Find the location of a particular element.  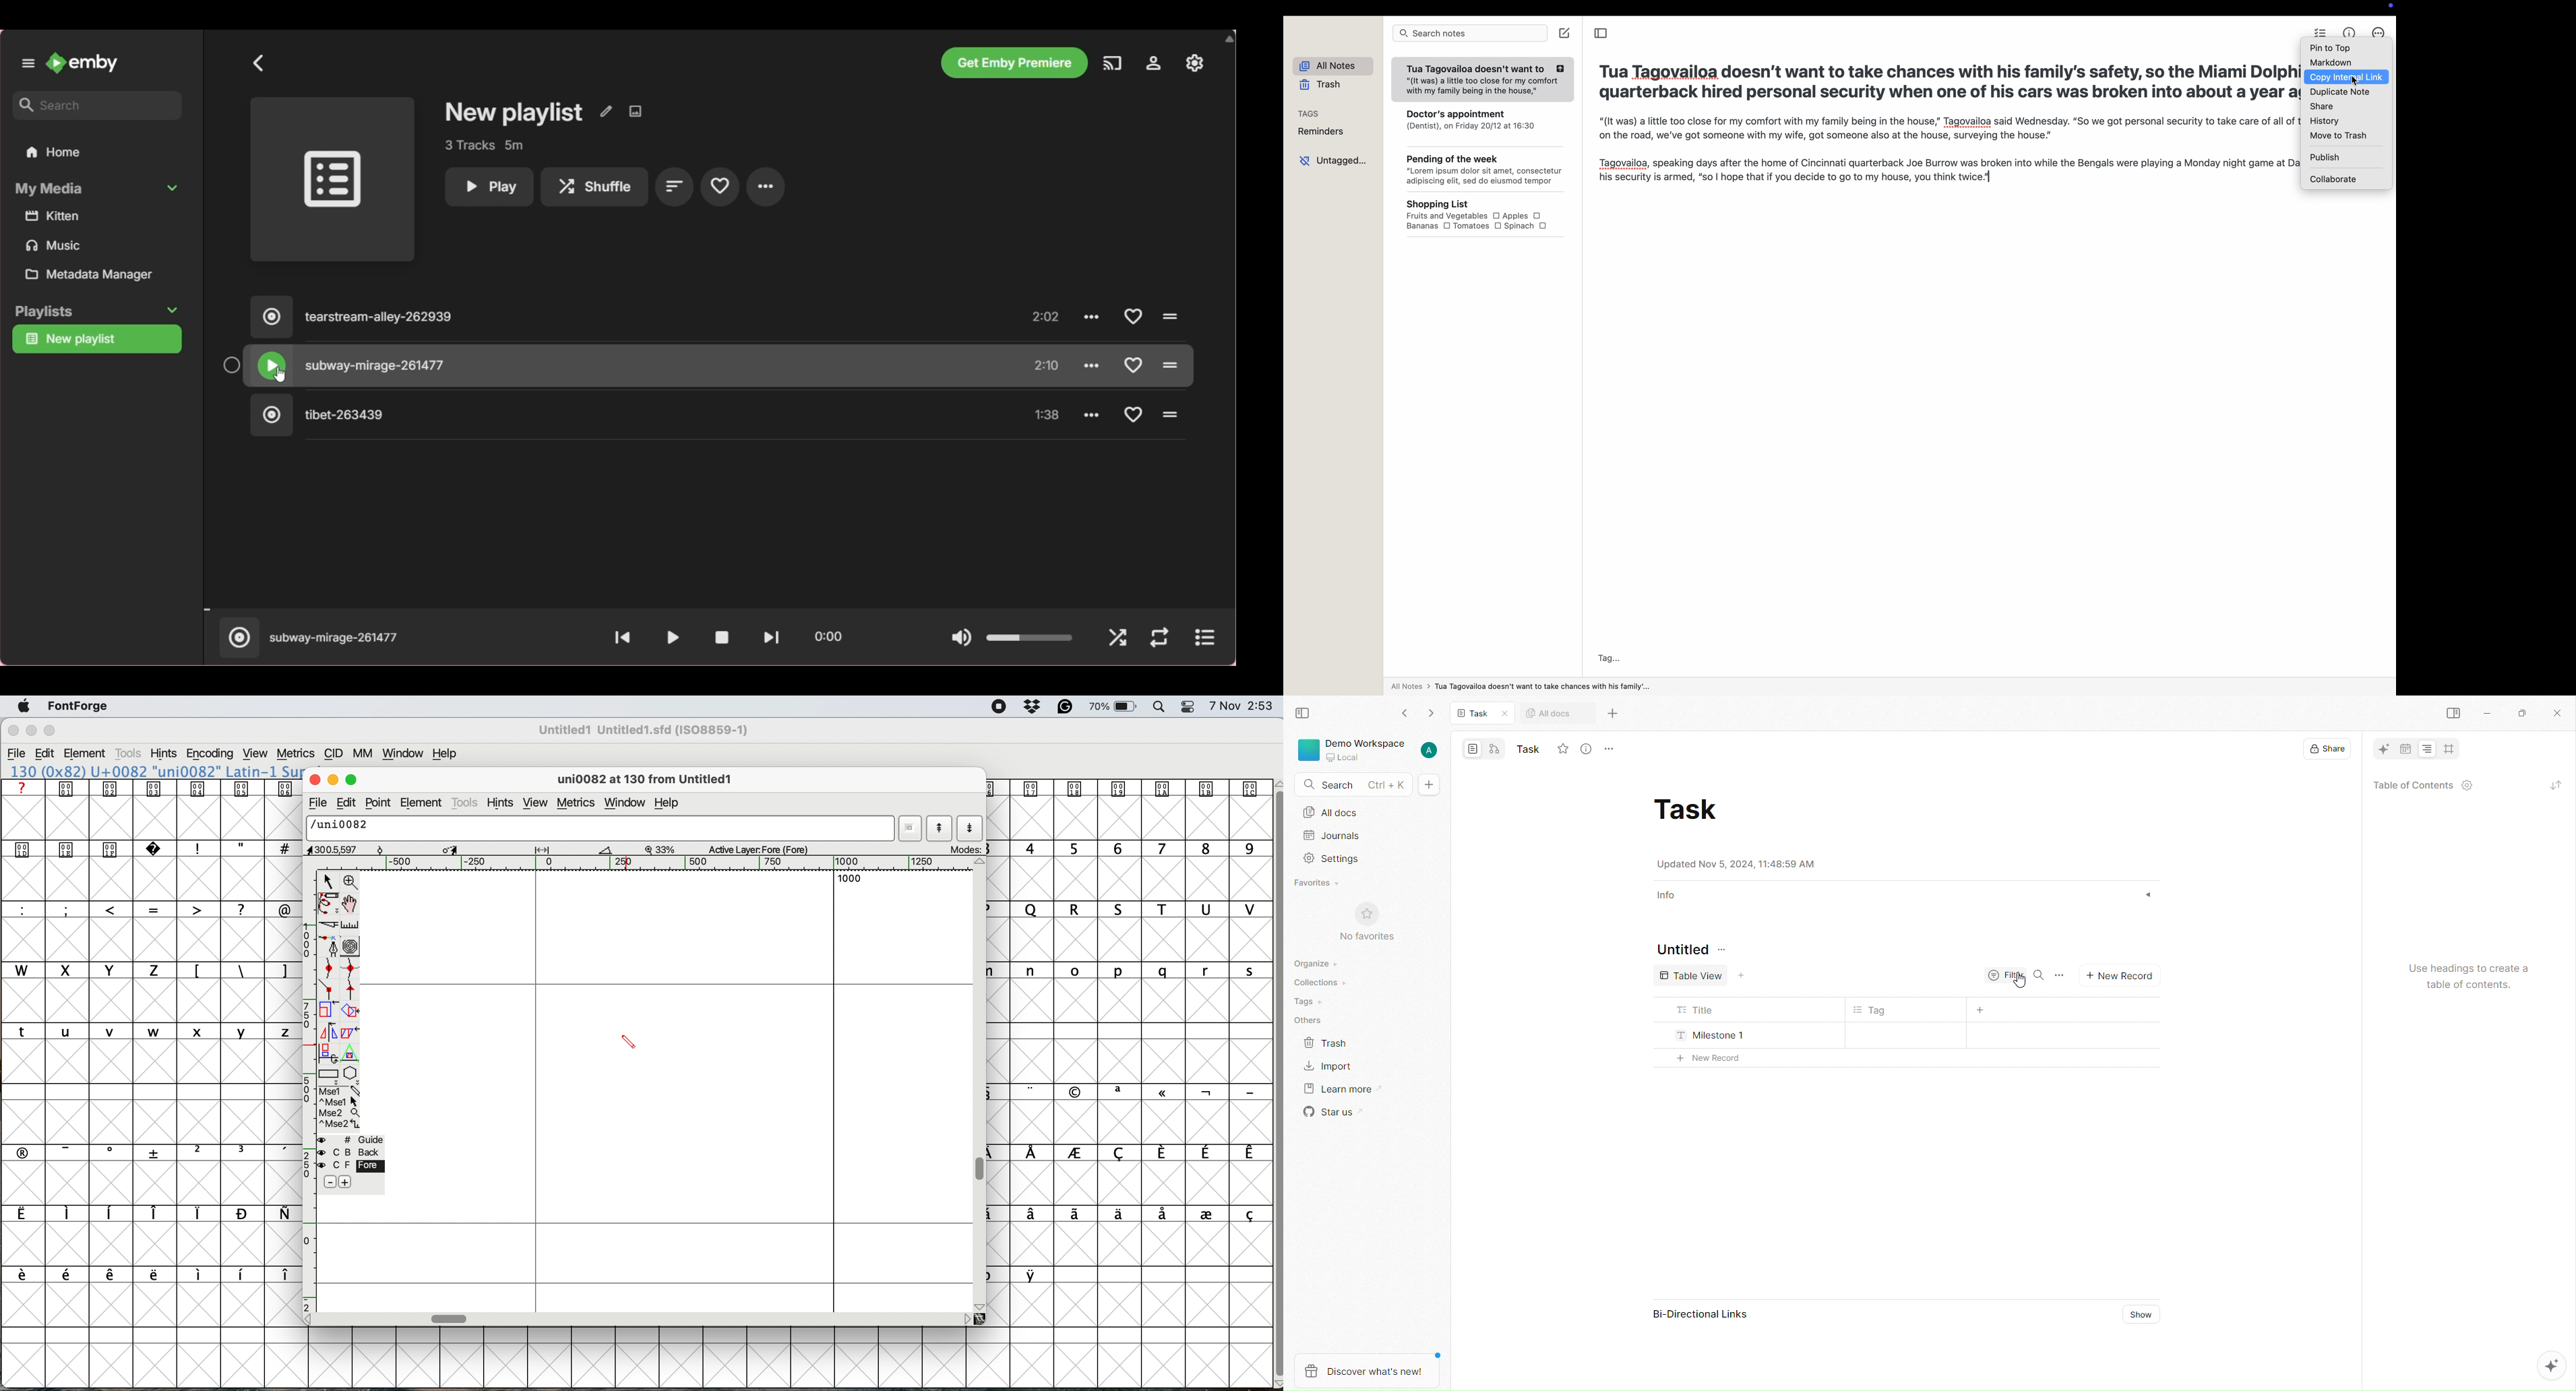

zoom in is located at coordinates (352, 881).